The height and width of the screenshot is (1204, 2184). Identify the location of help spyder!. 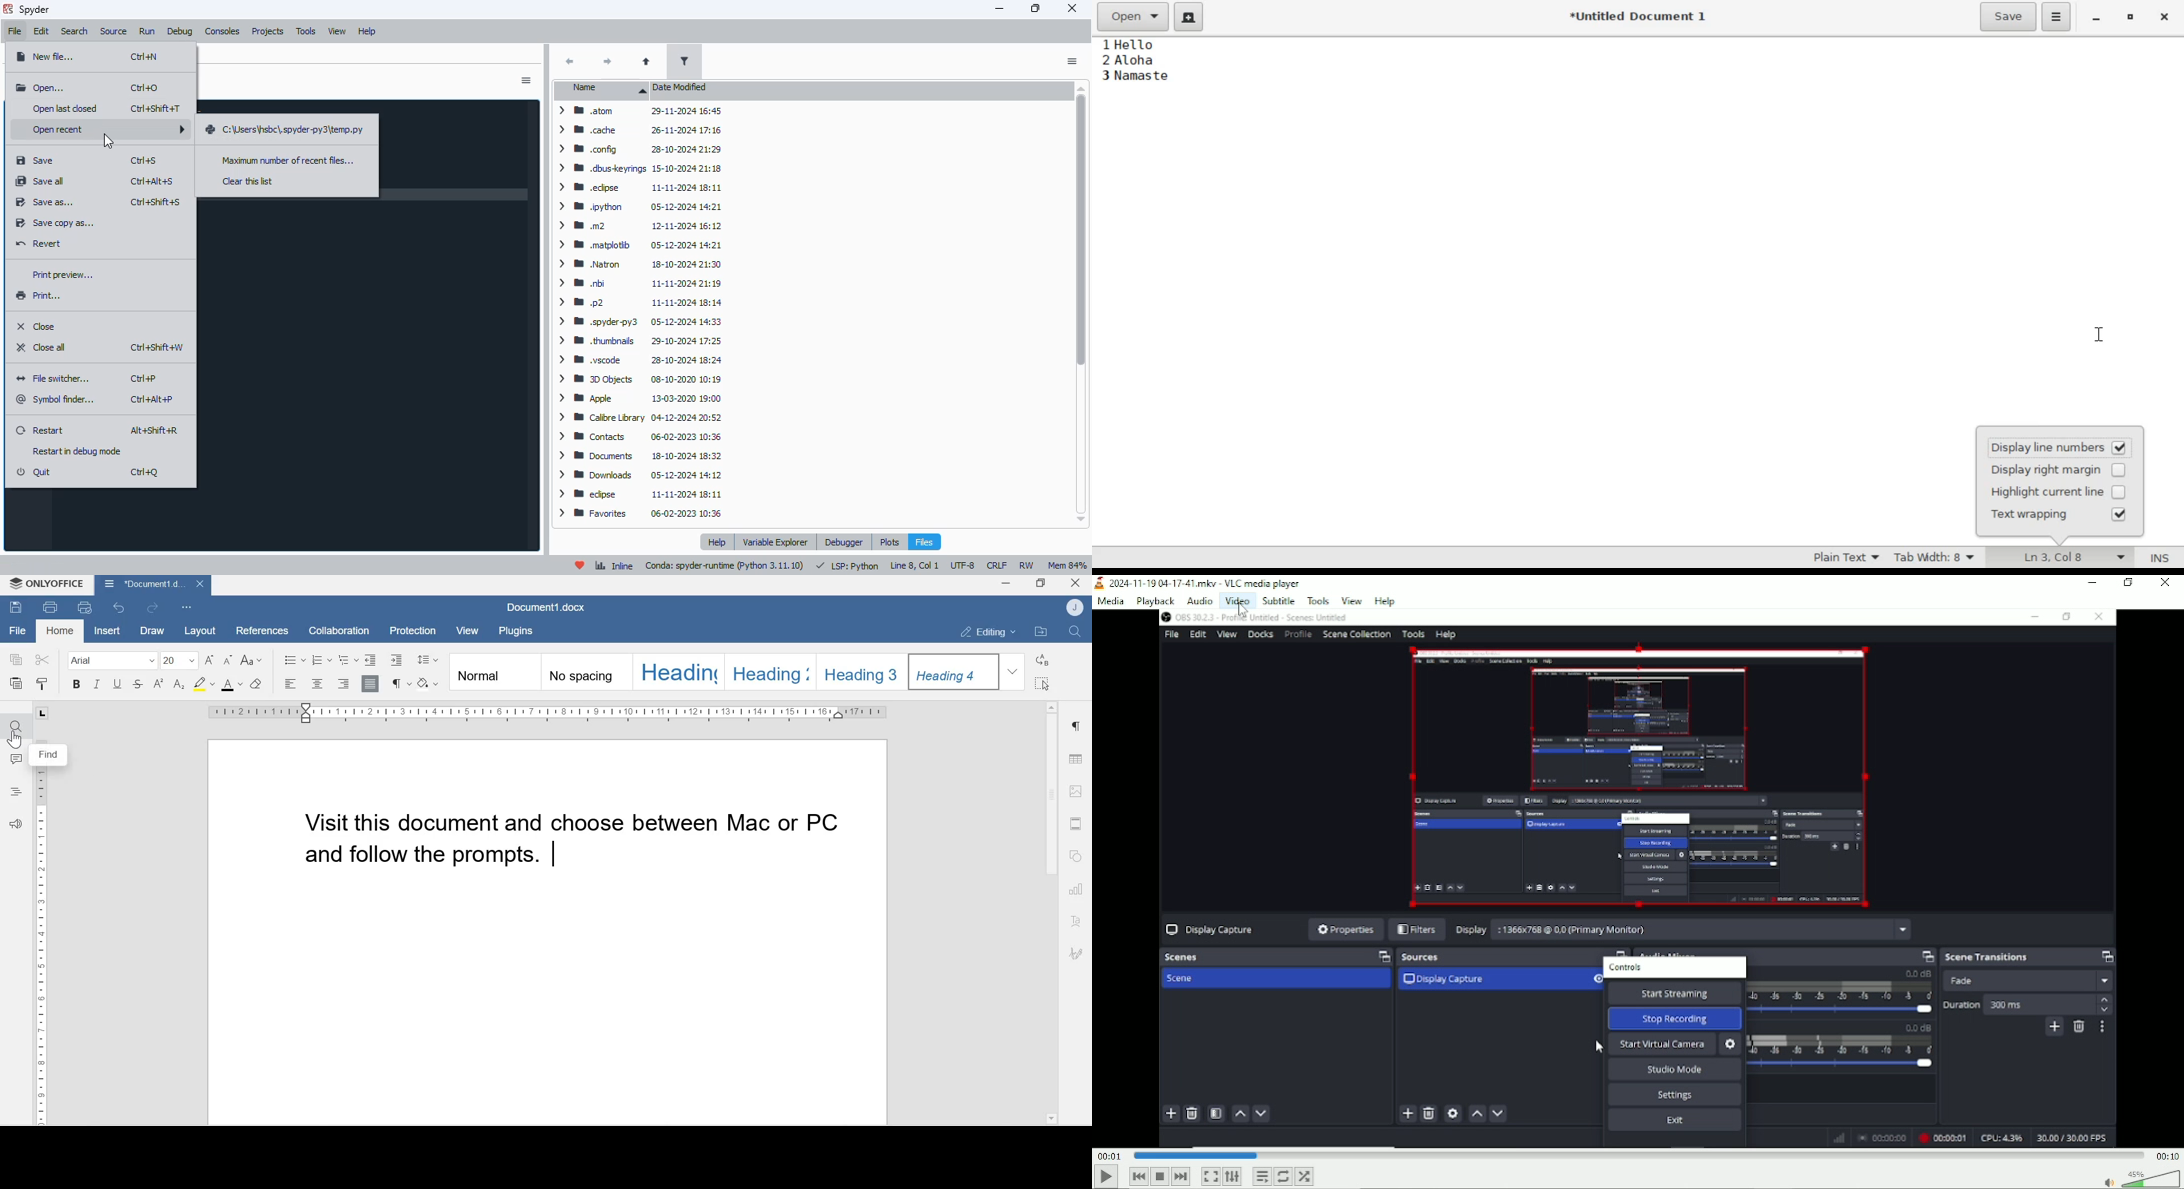
(580, 566).